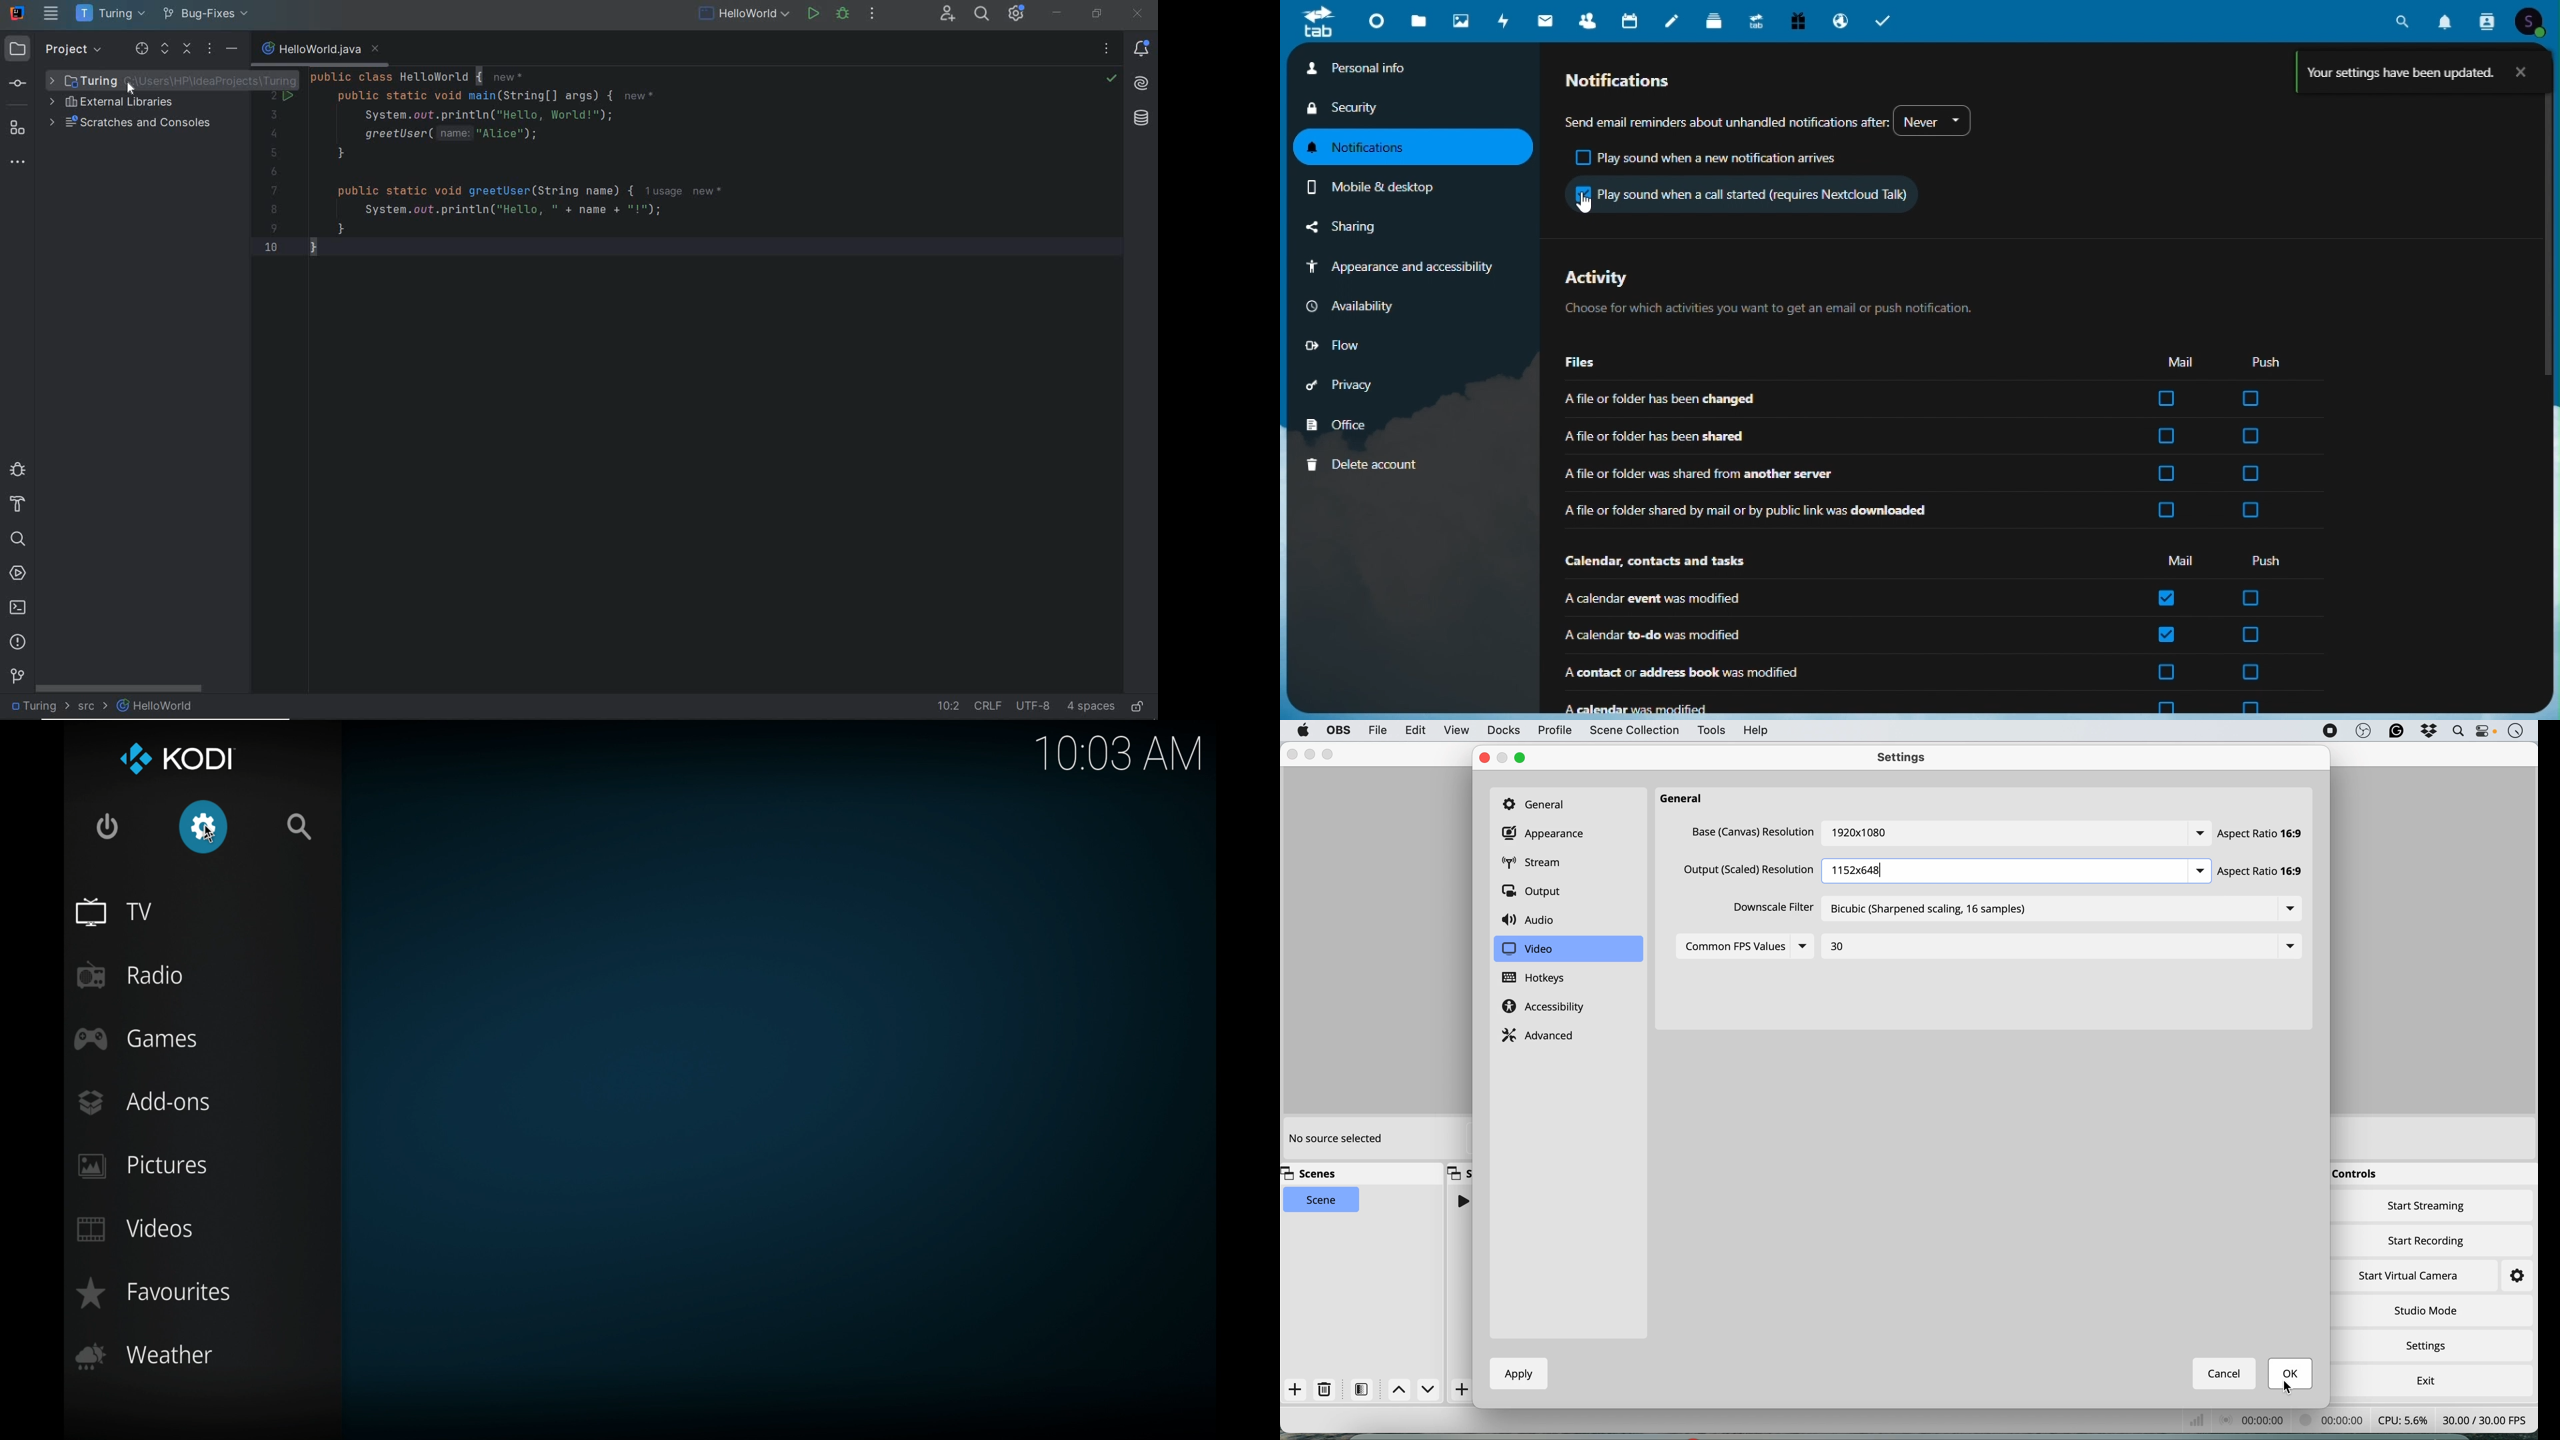  I want to click on system logo, so click(1303, 730).